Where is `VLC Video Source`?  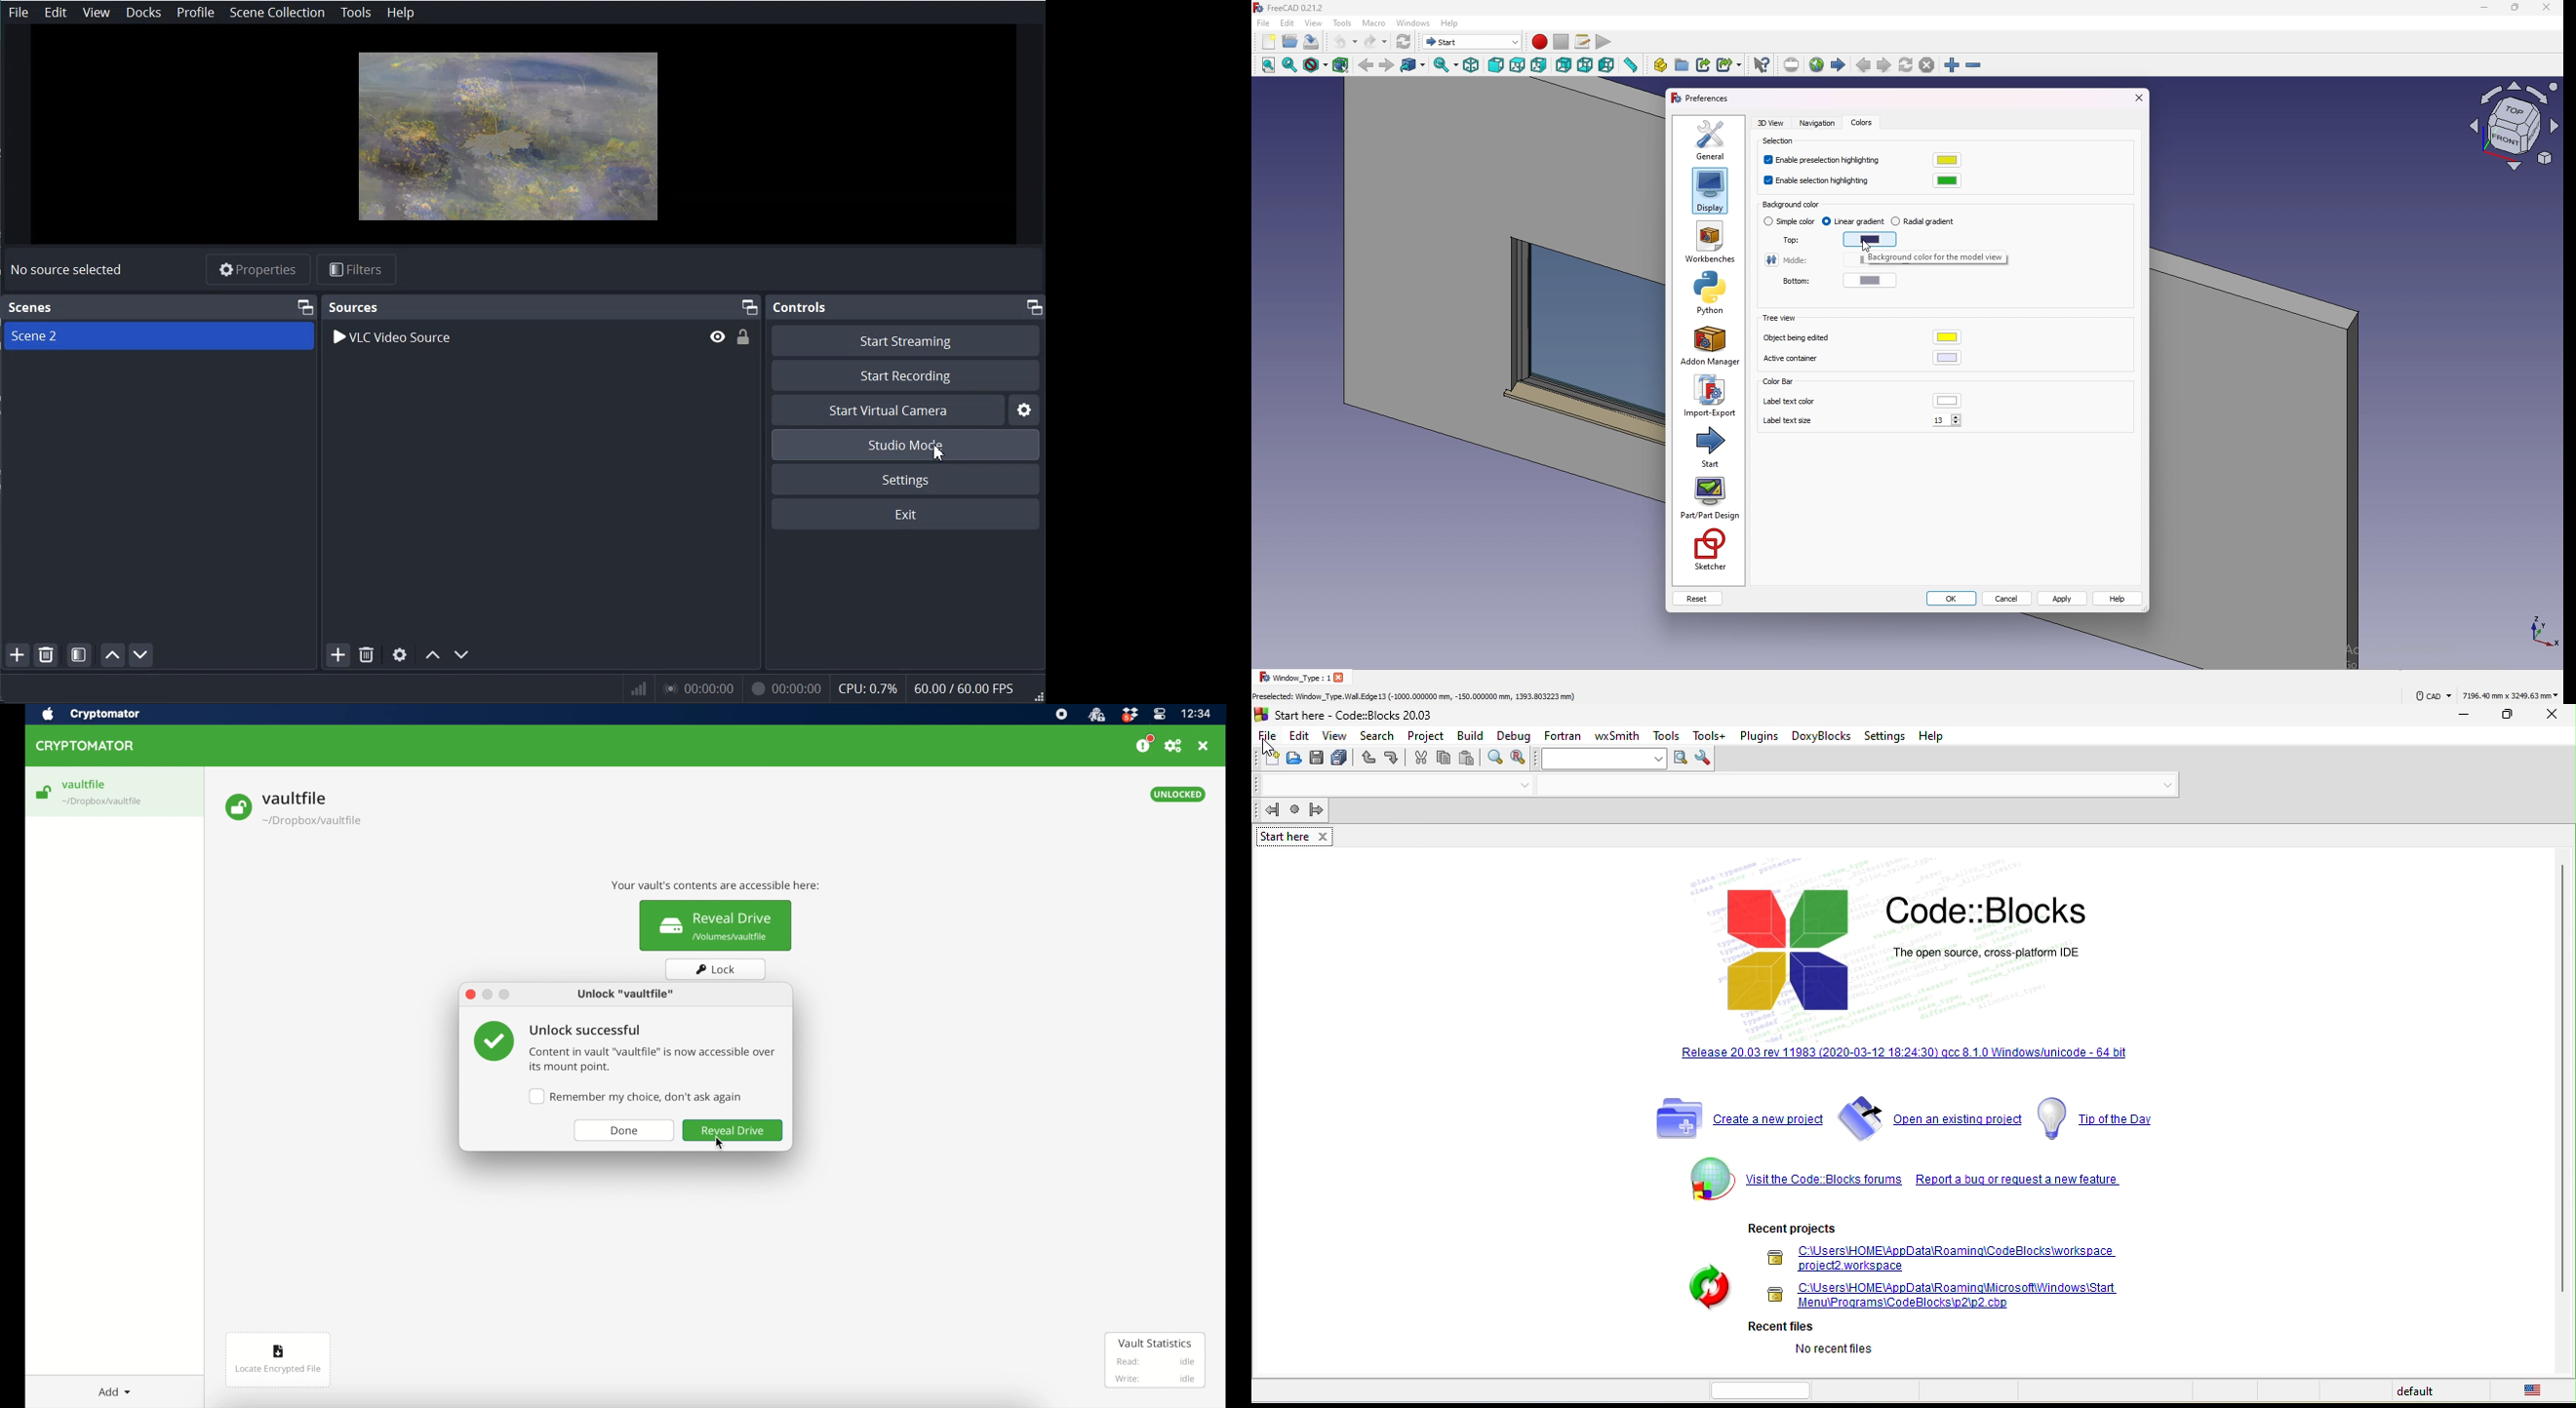 VLC Video Source is located at coordinates (512, 336).